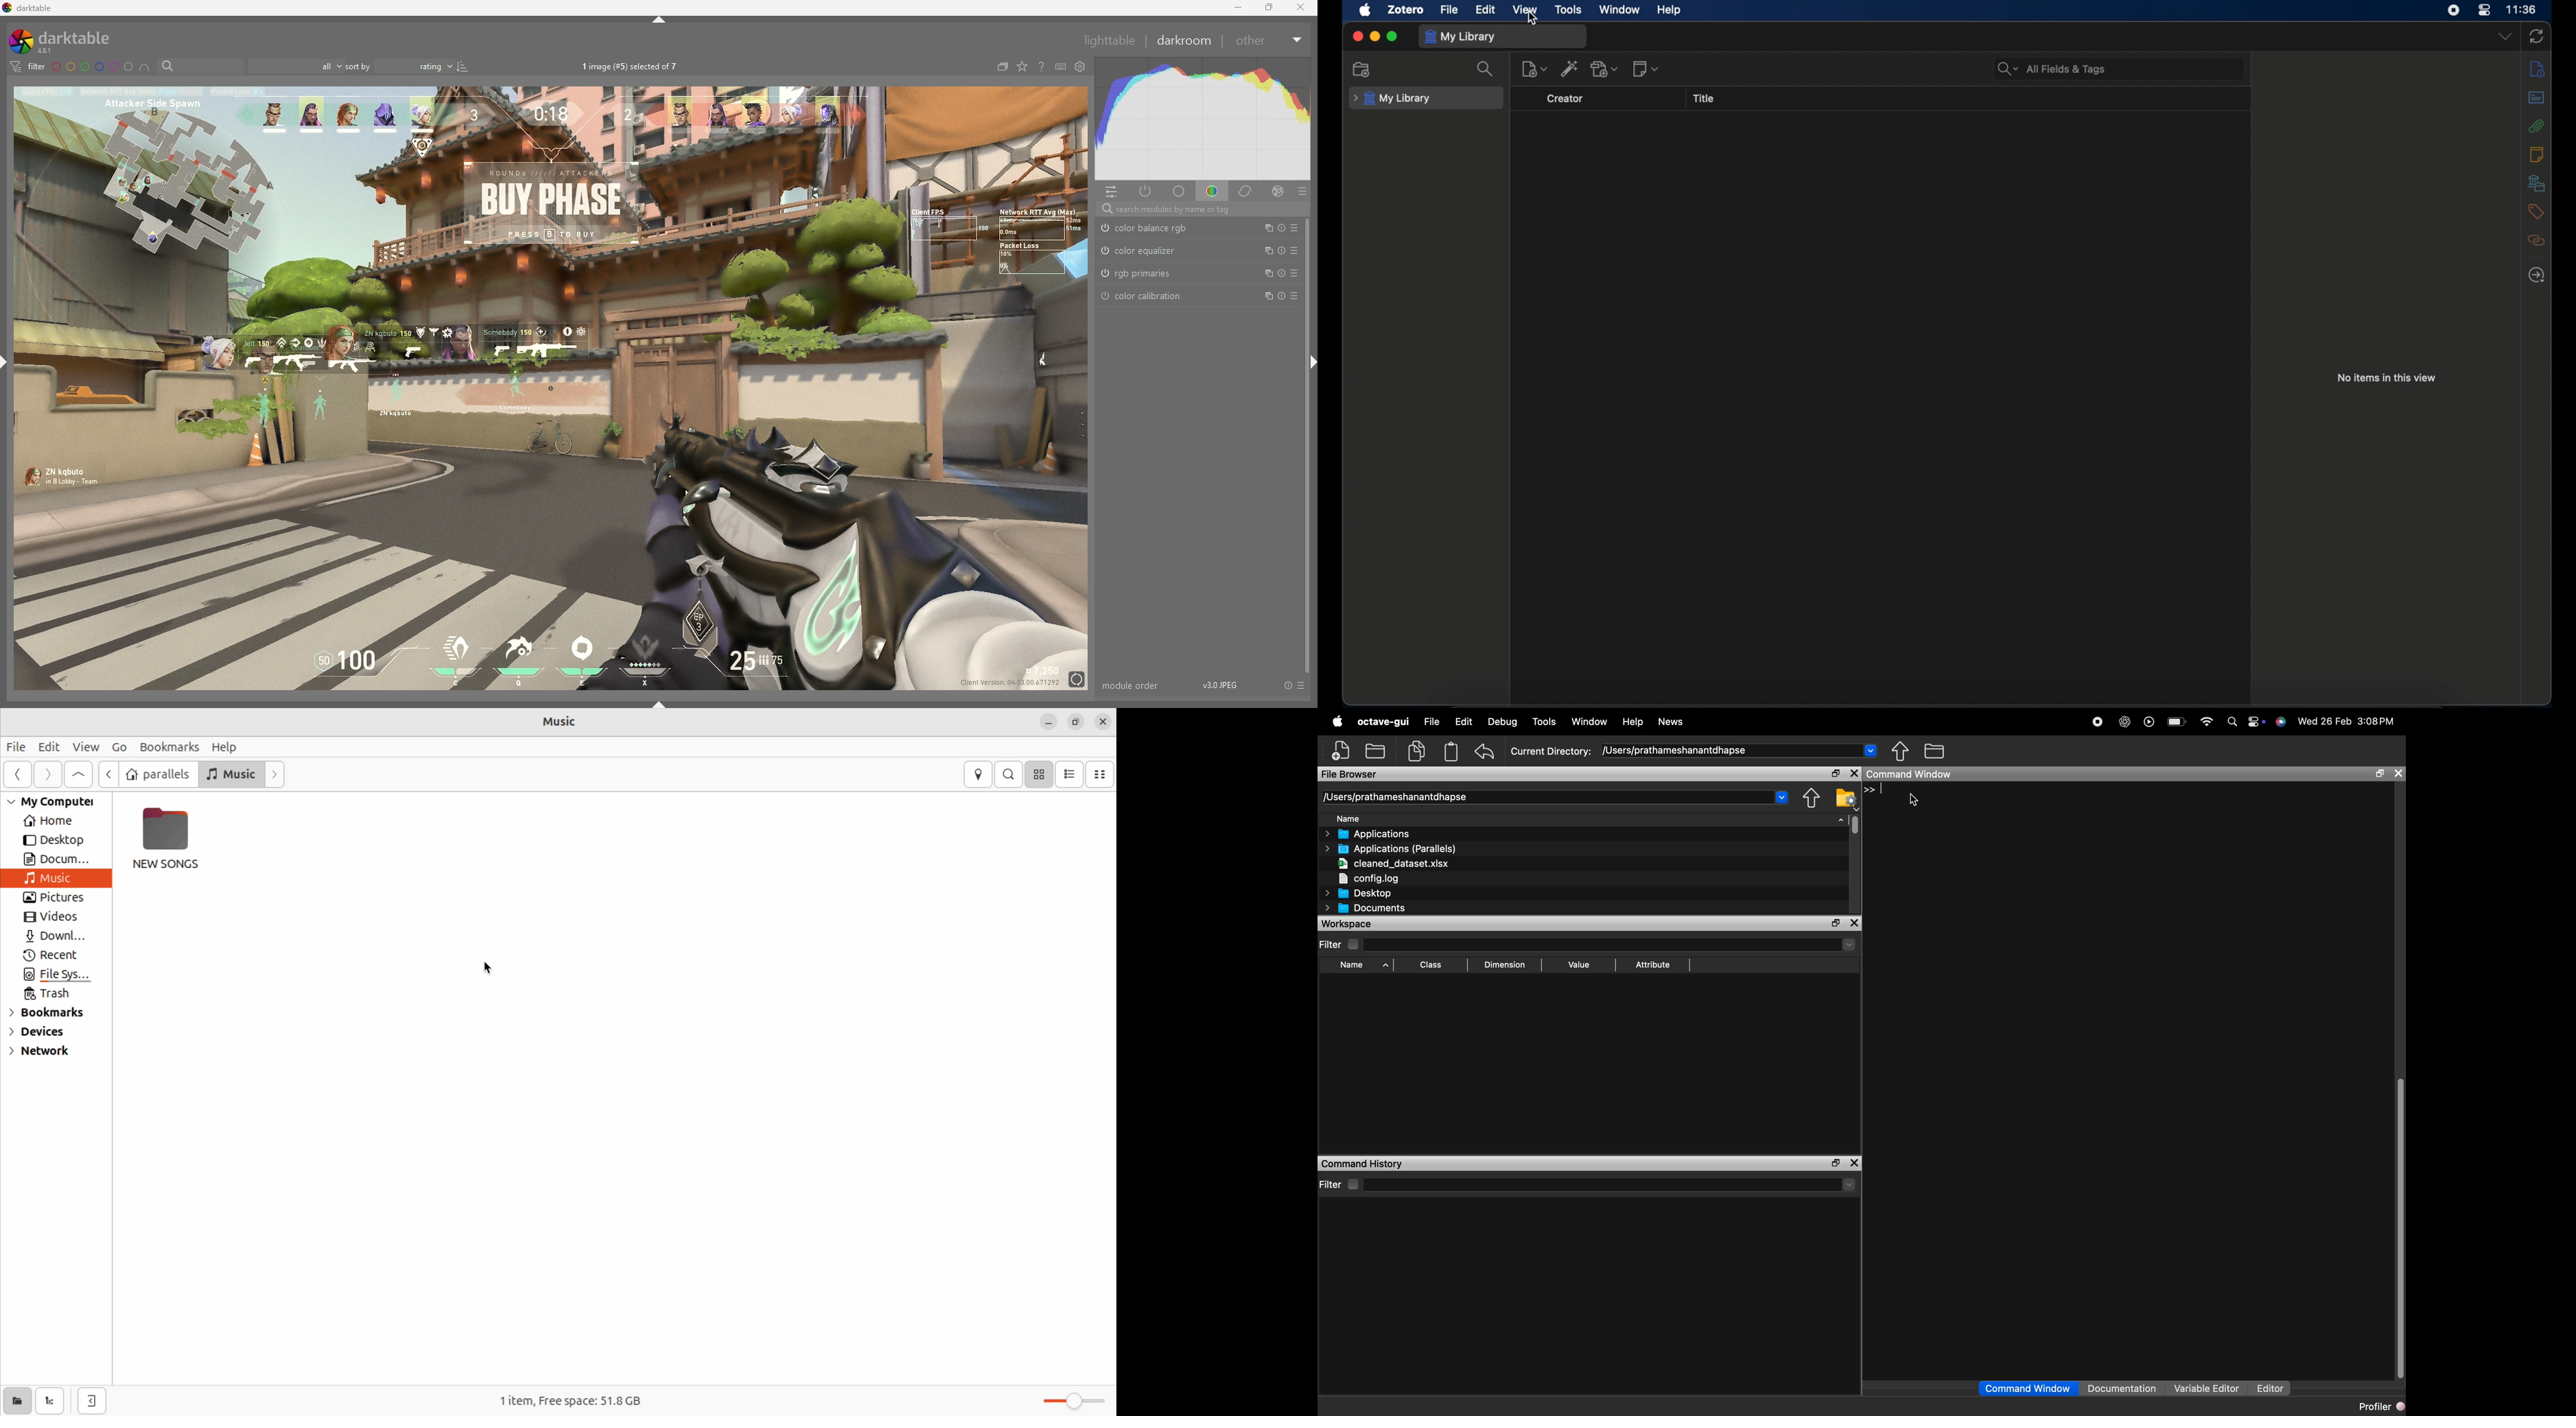 This screenshot has height=1428, width=2576. What do you see at coordinates (1041, 67) in the screenshot?
I see `help` at bounding box center [1041, 67].